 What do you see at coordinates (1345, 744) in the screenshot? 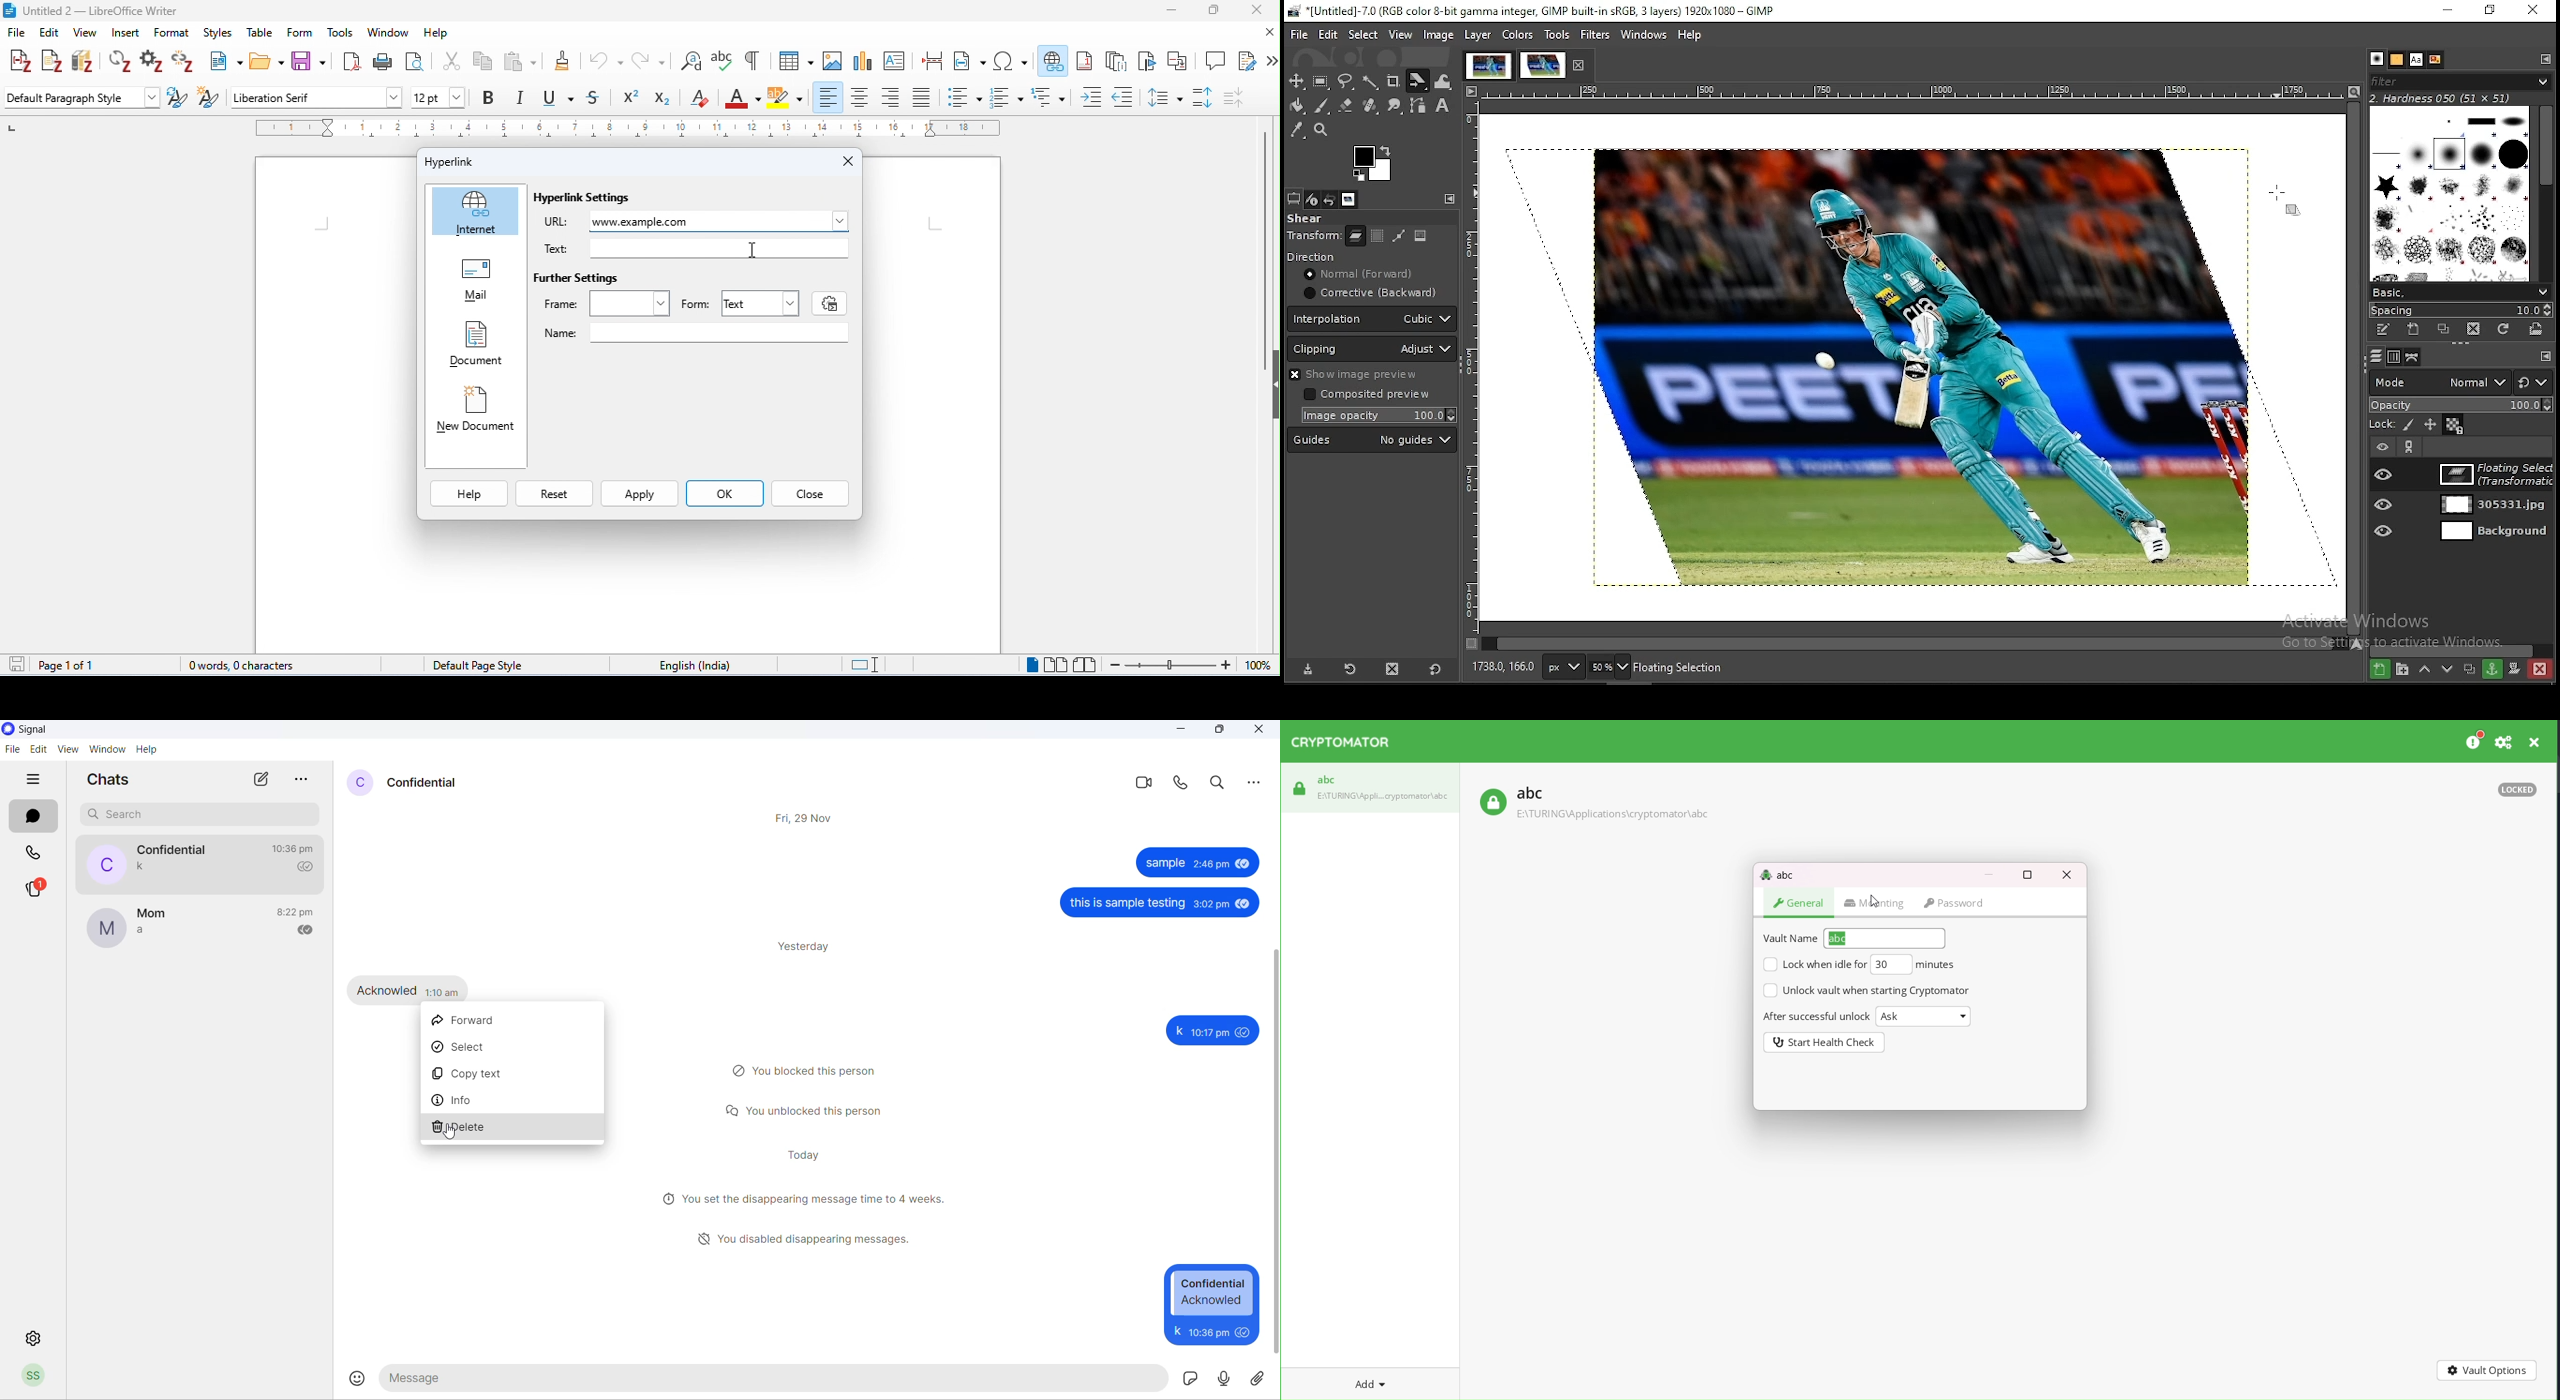
I see `Cryptomator` at bounding box center [1345, 744].